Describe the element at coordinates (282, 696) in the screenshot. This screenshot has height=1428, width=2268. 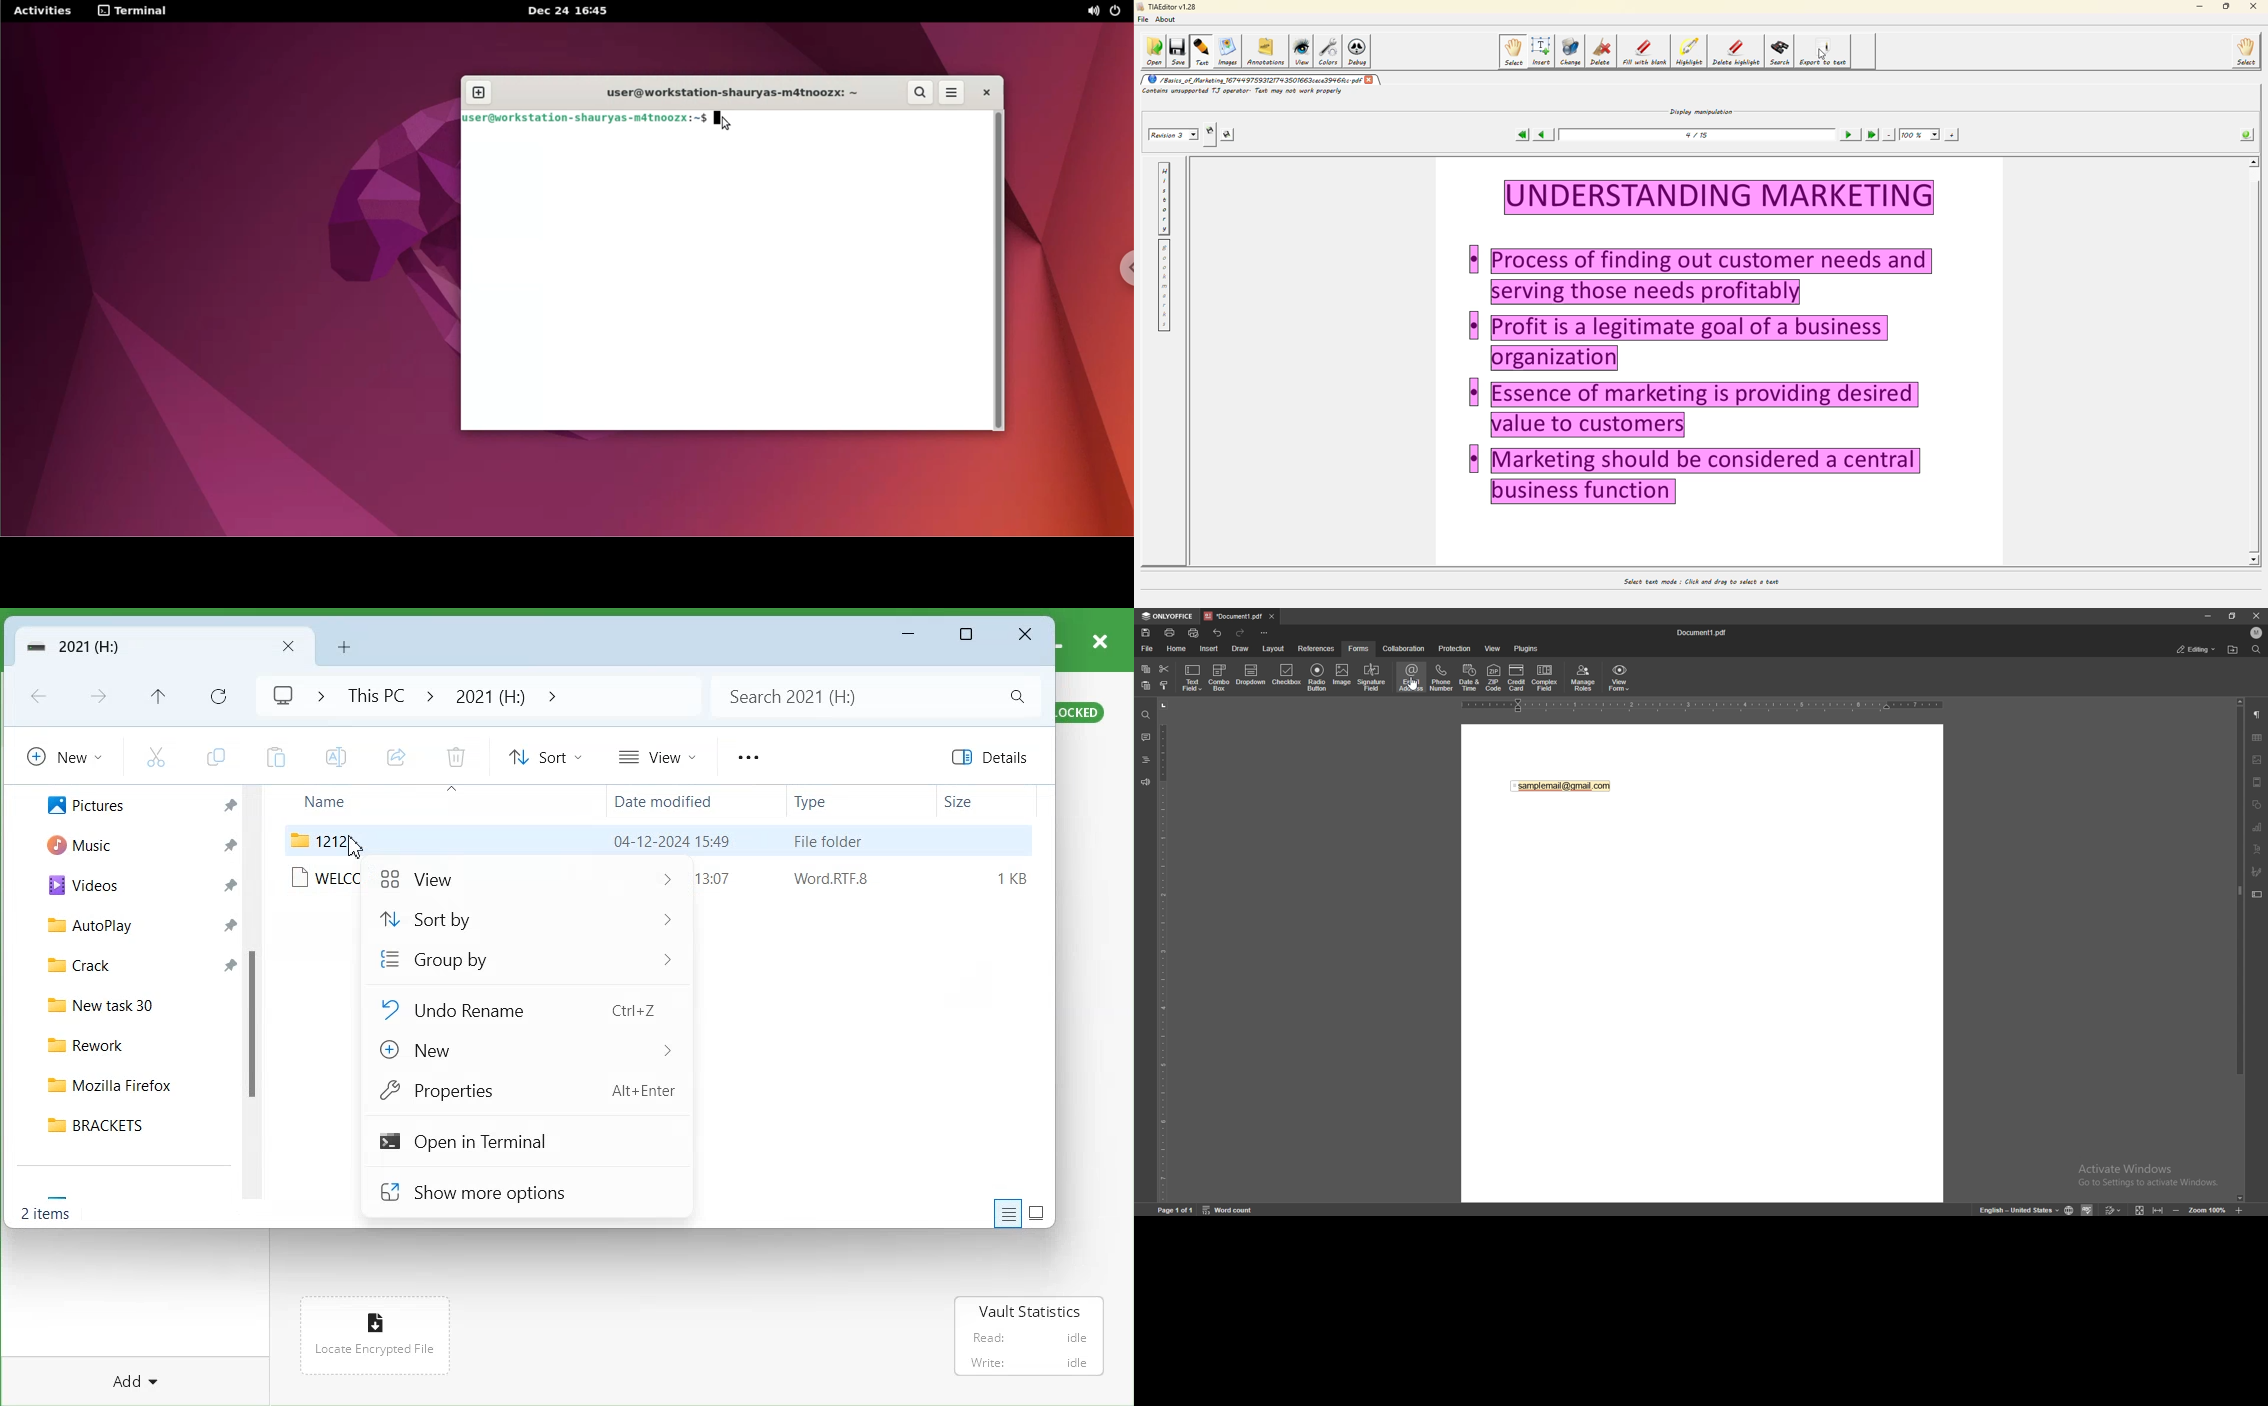
I see `Logo` at that location.